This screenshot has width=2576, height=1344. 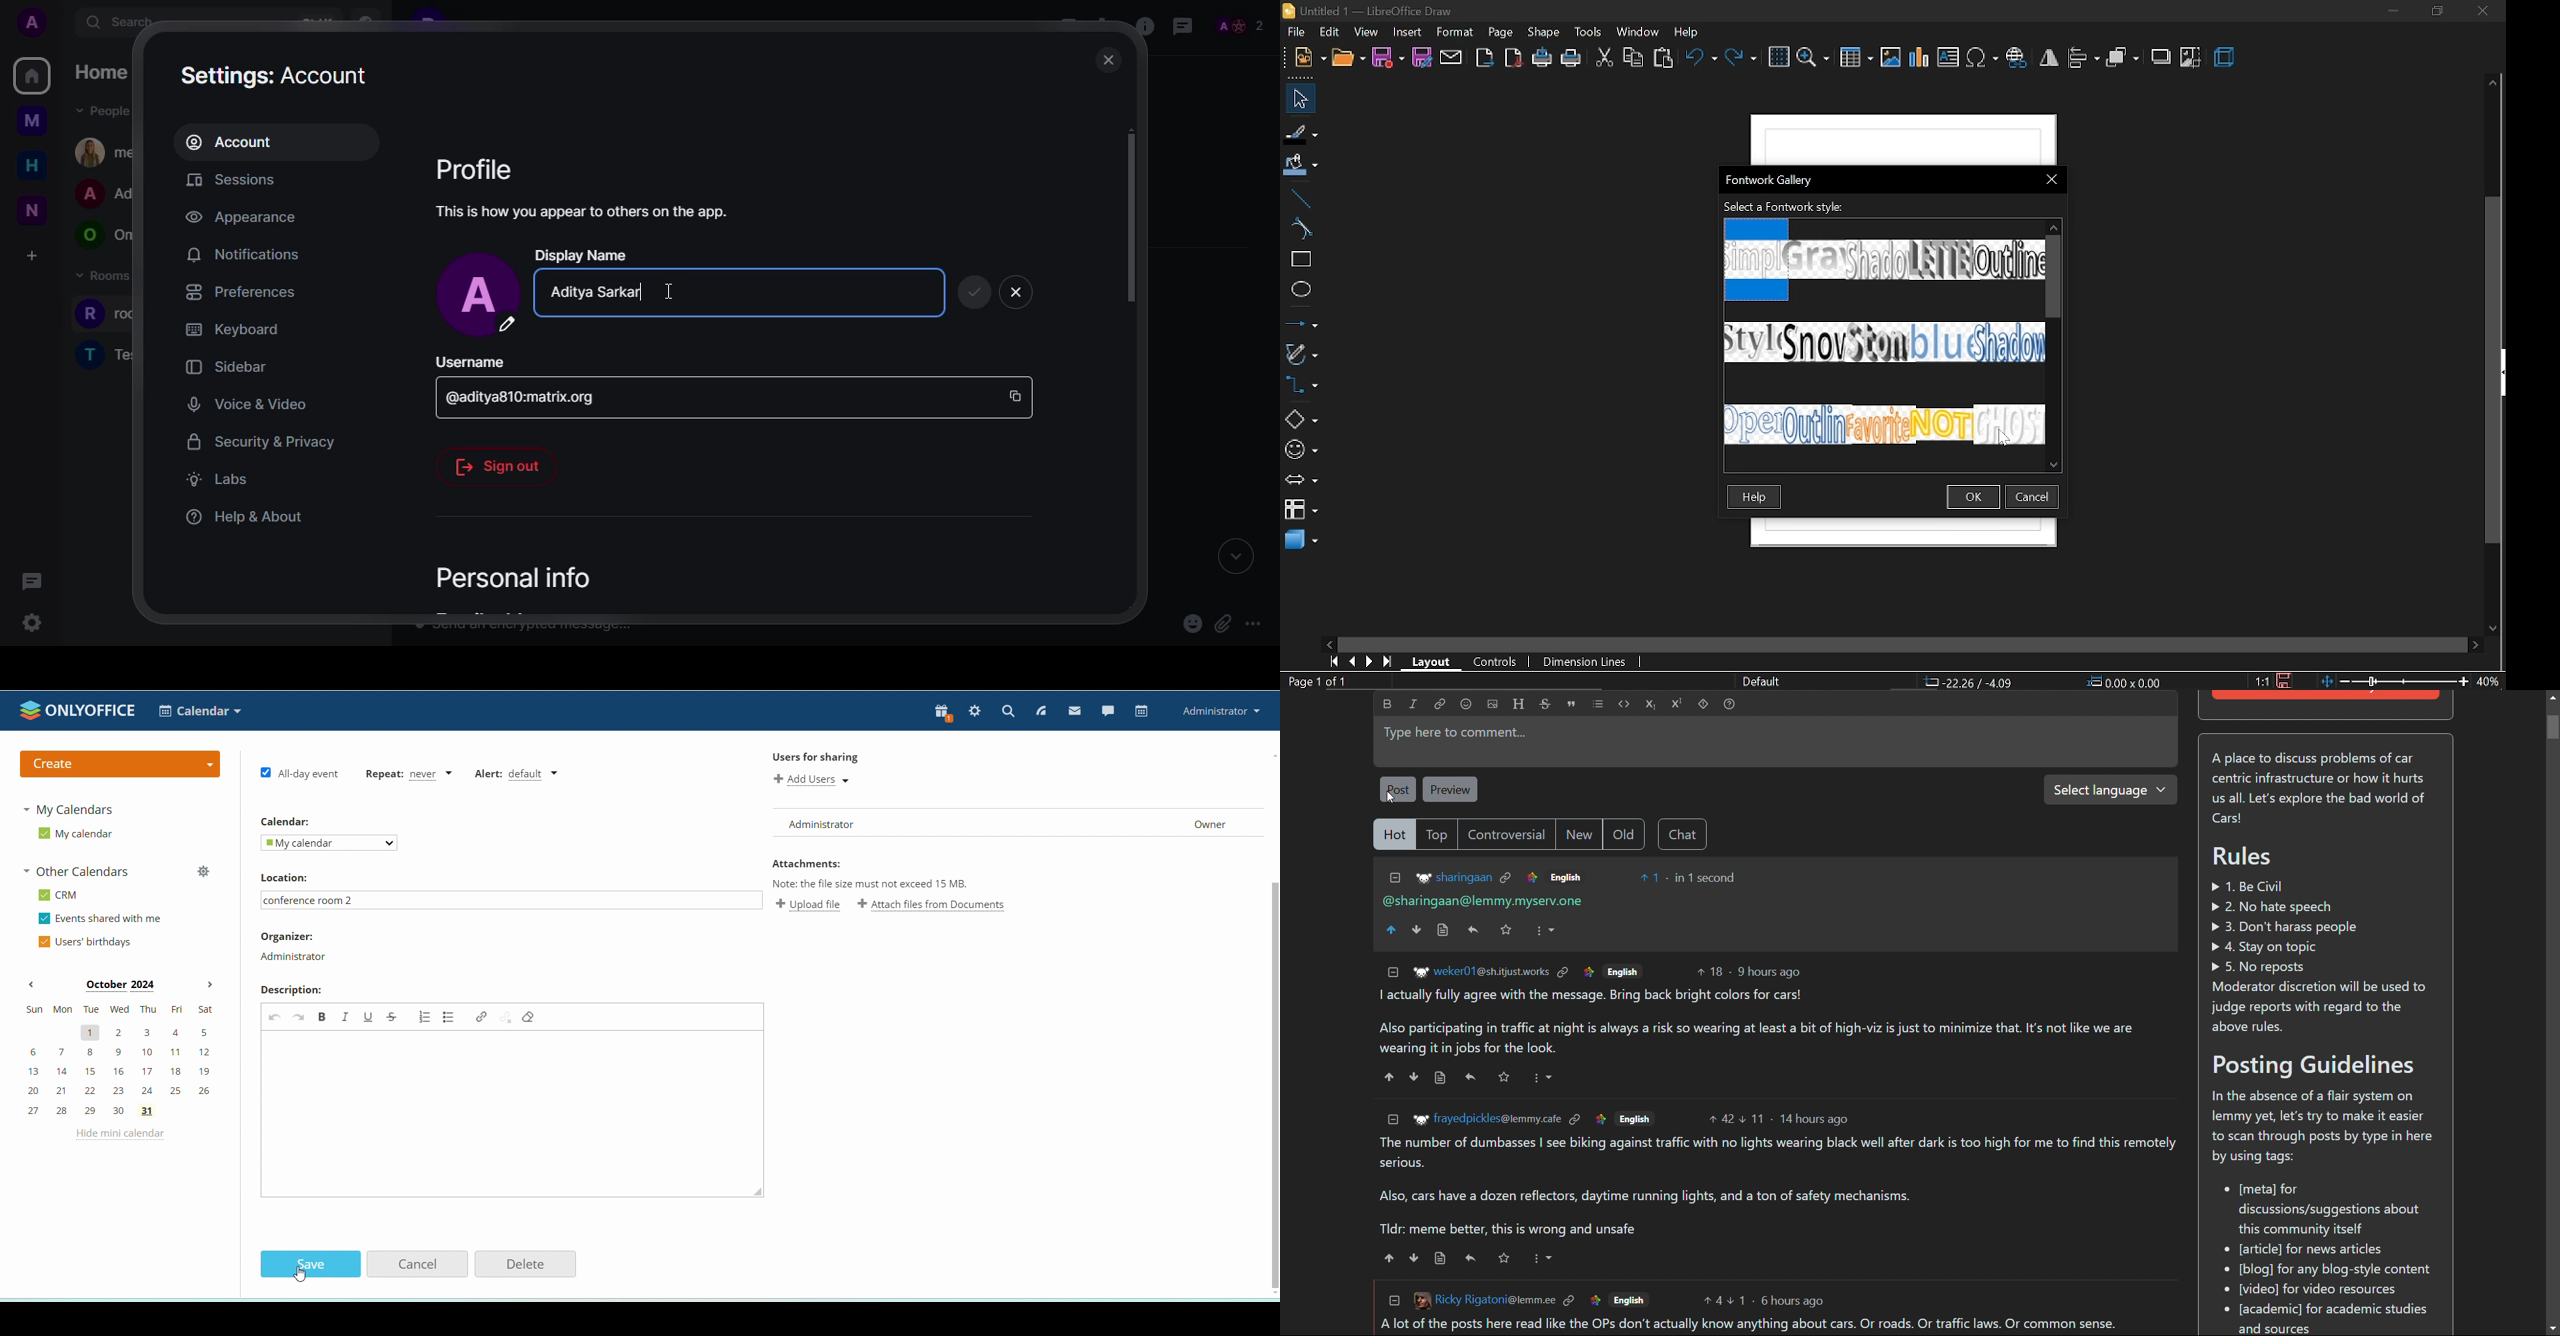 What do you see at coordinates (1272, 757) in the screenshot?
I see `scroll up` at bounding box center [1272, 757].